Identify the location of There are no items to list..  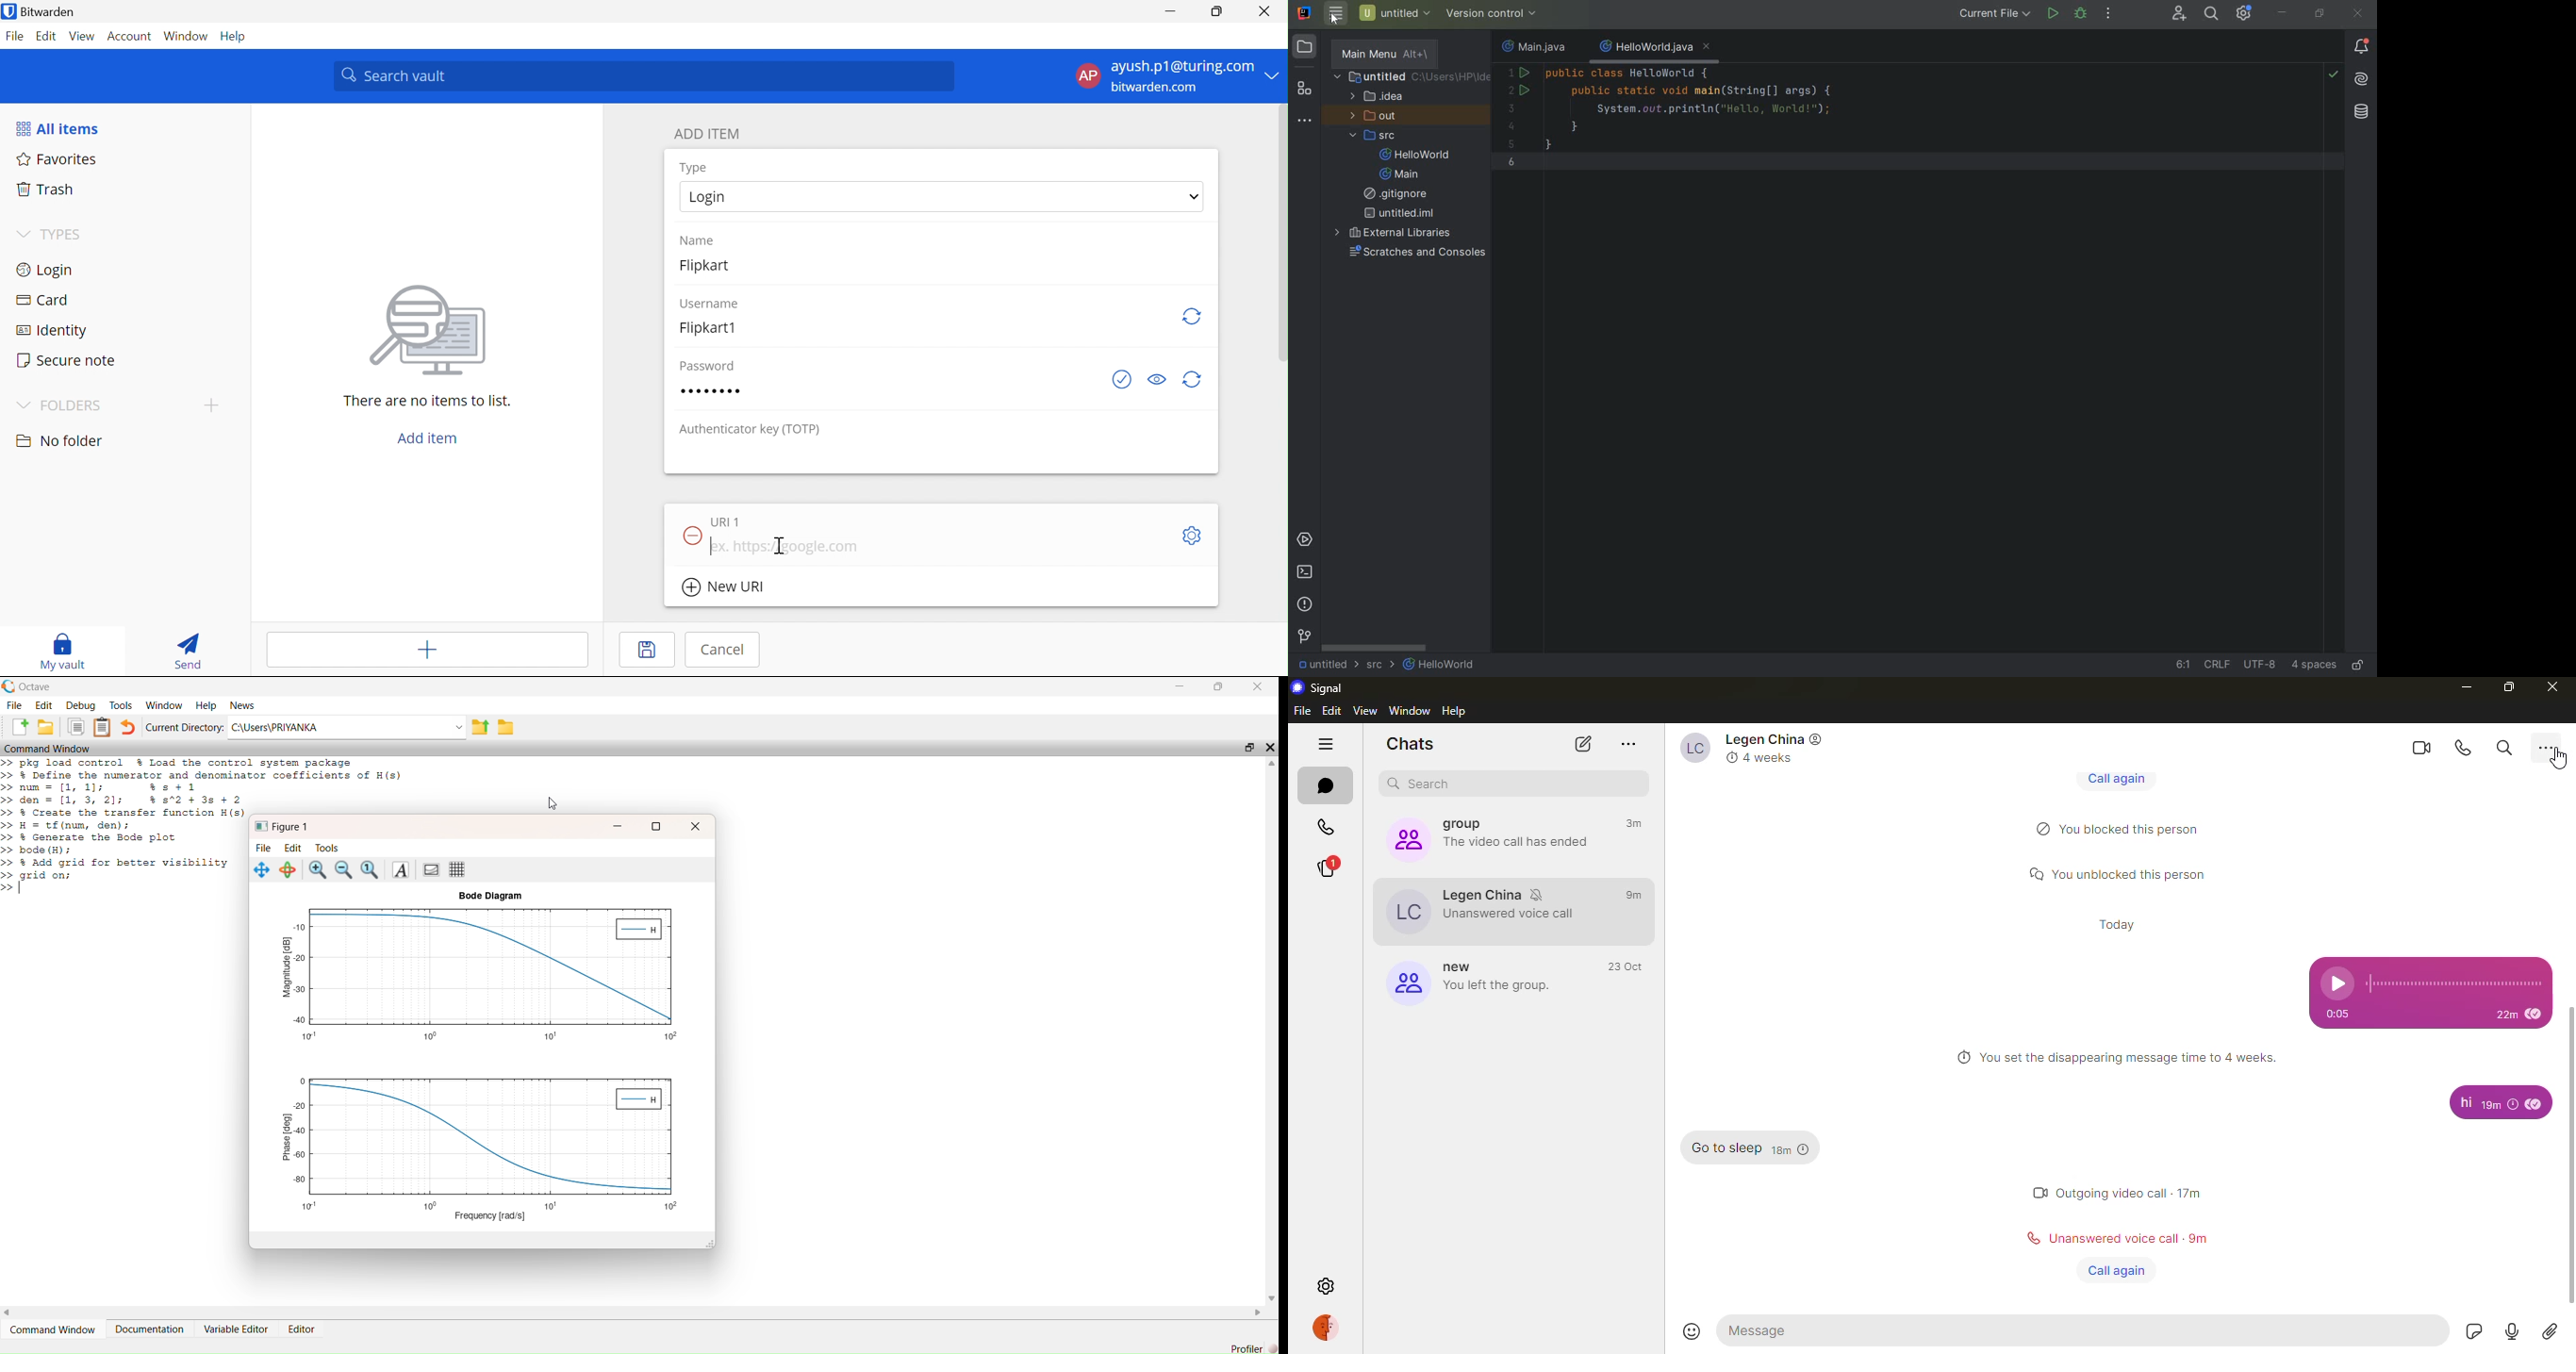
(428, 403).